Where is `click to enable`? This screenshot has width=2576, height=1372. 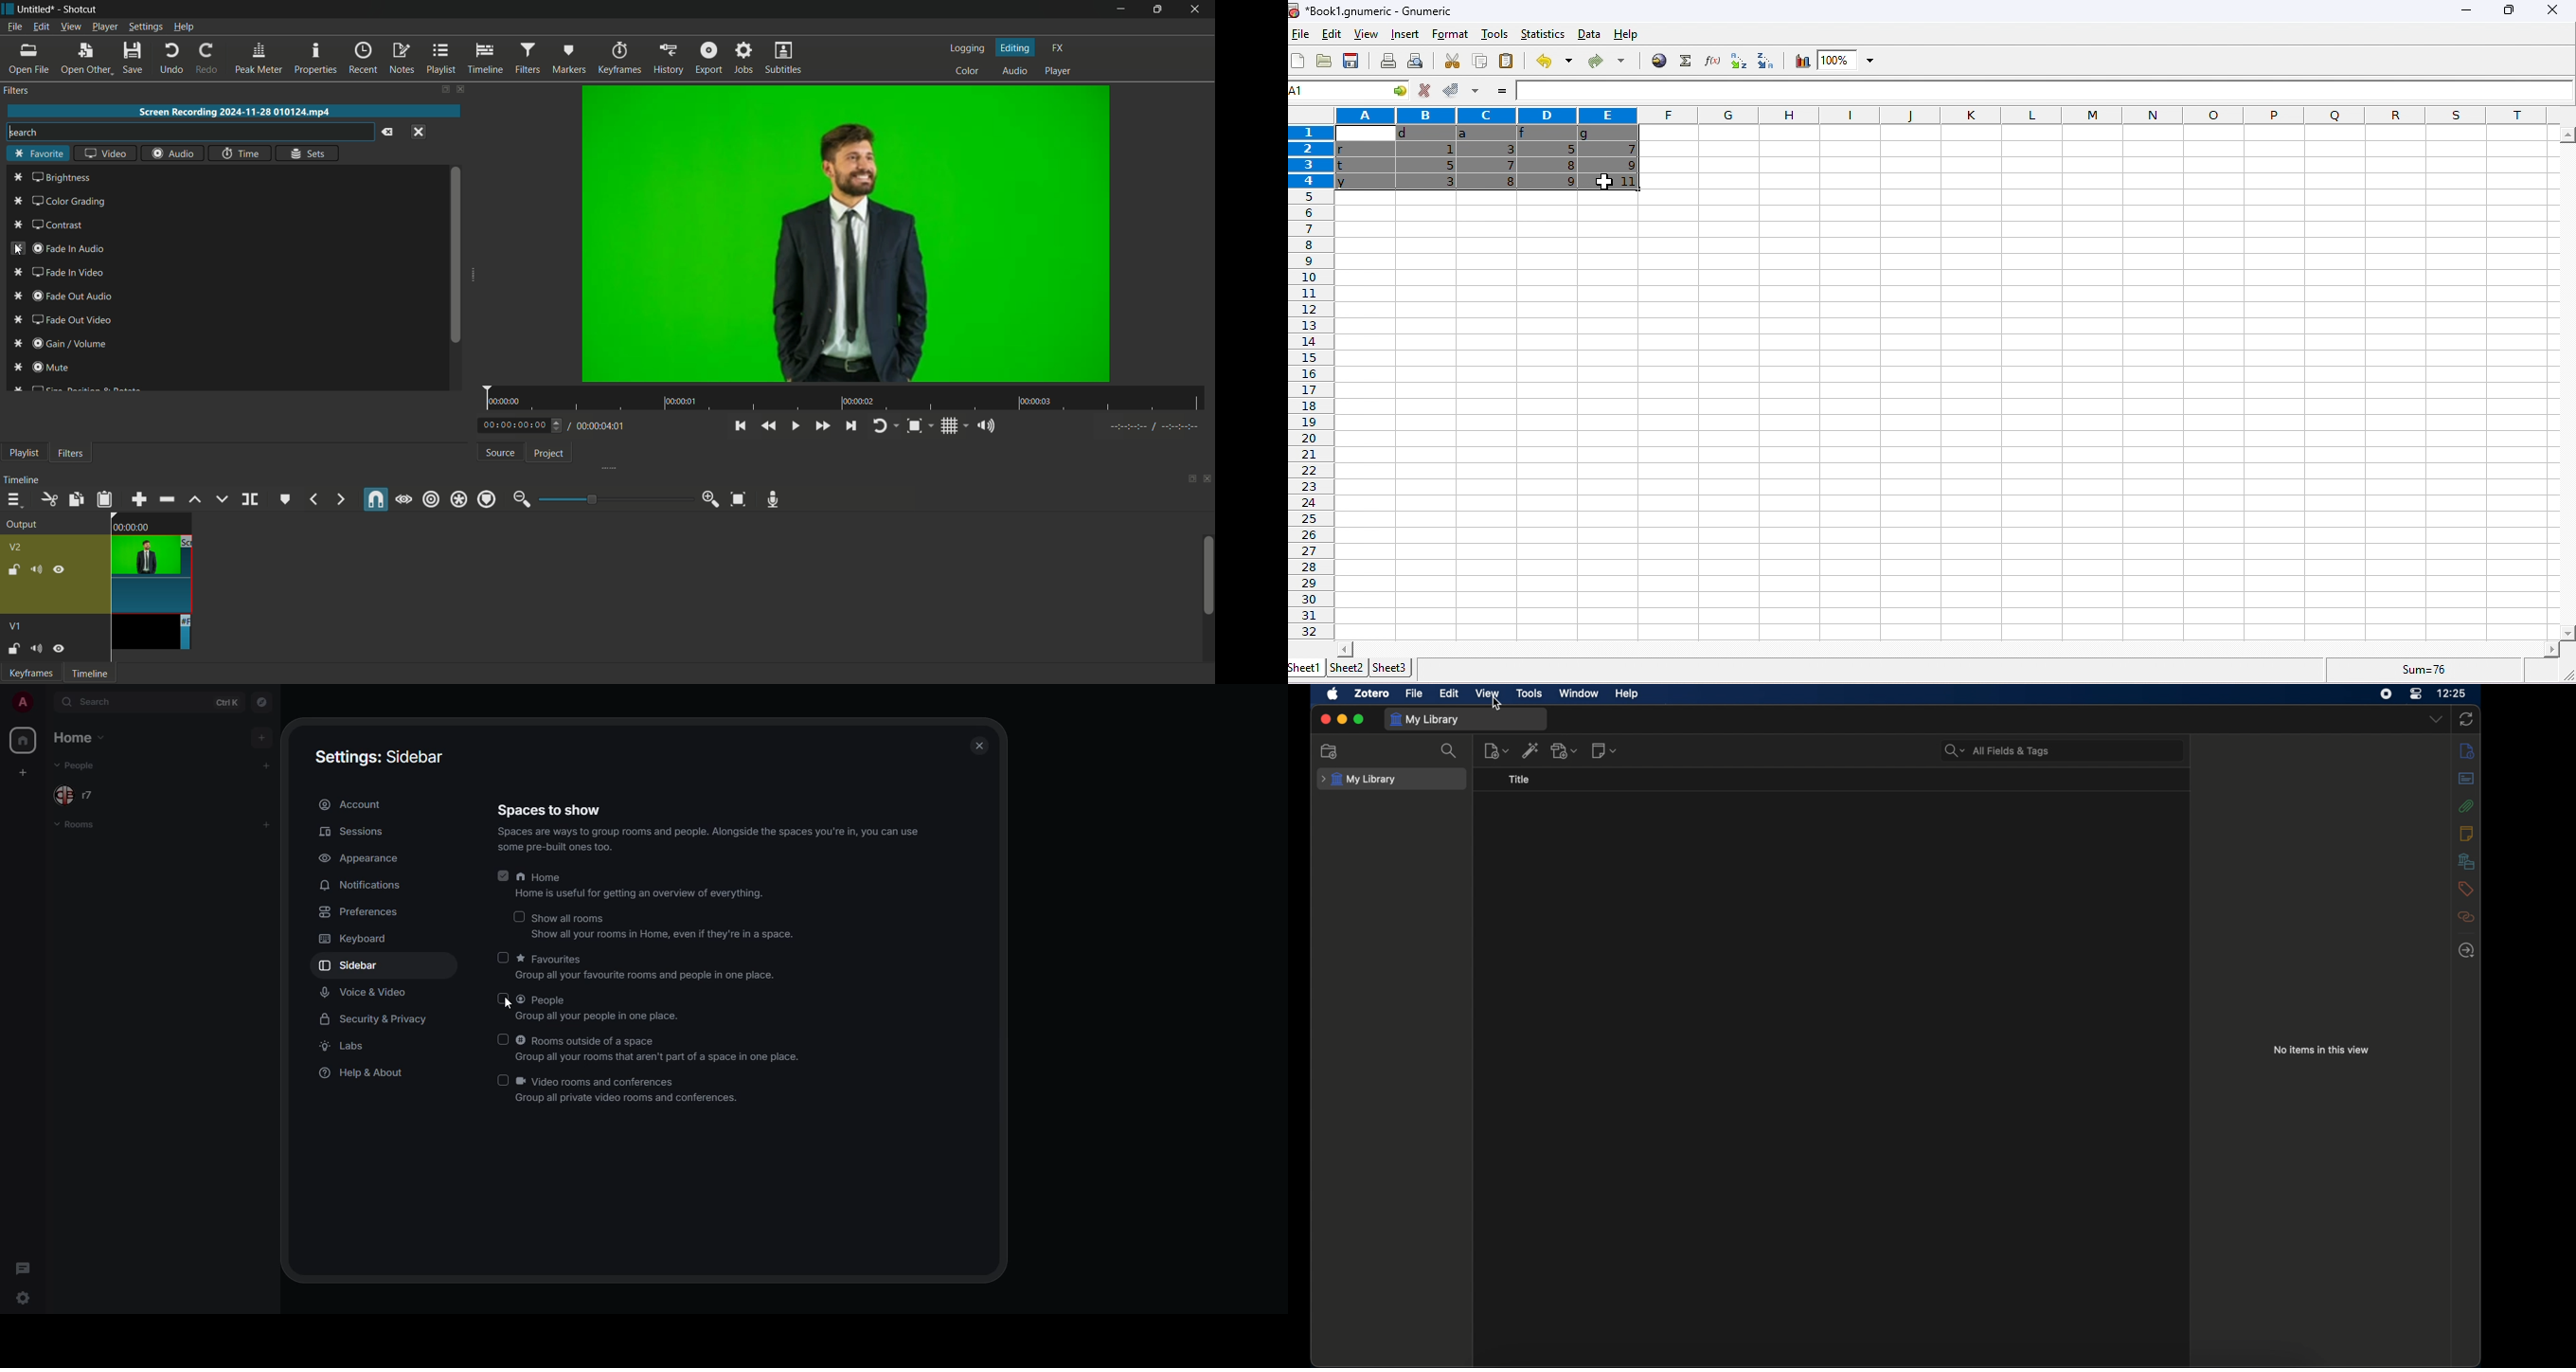 click to enable is located at coordinates (502, 956).